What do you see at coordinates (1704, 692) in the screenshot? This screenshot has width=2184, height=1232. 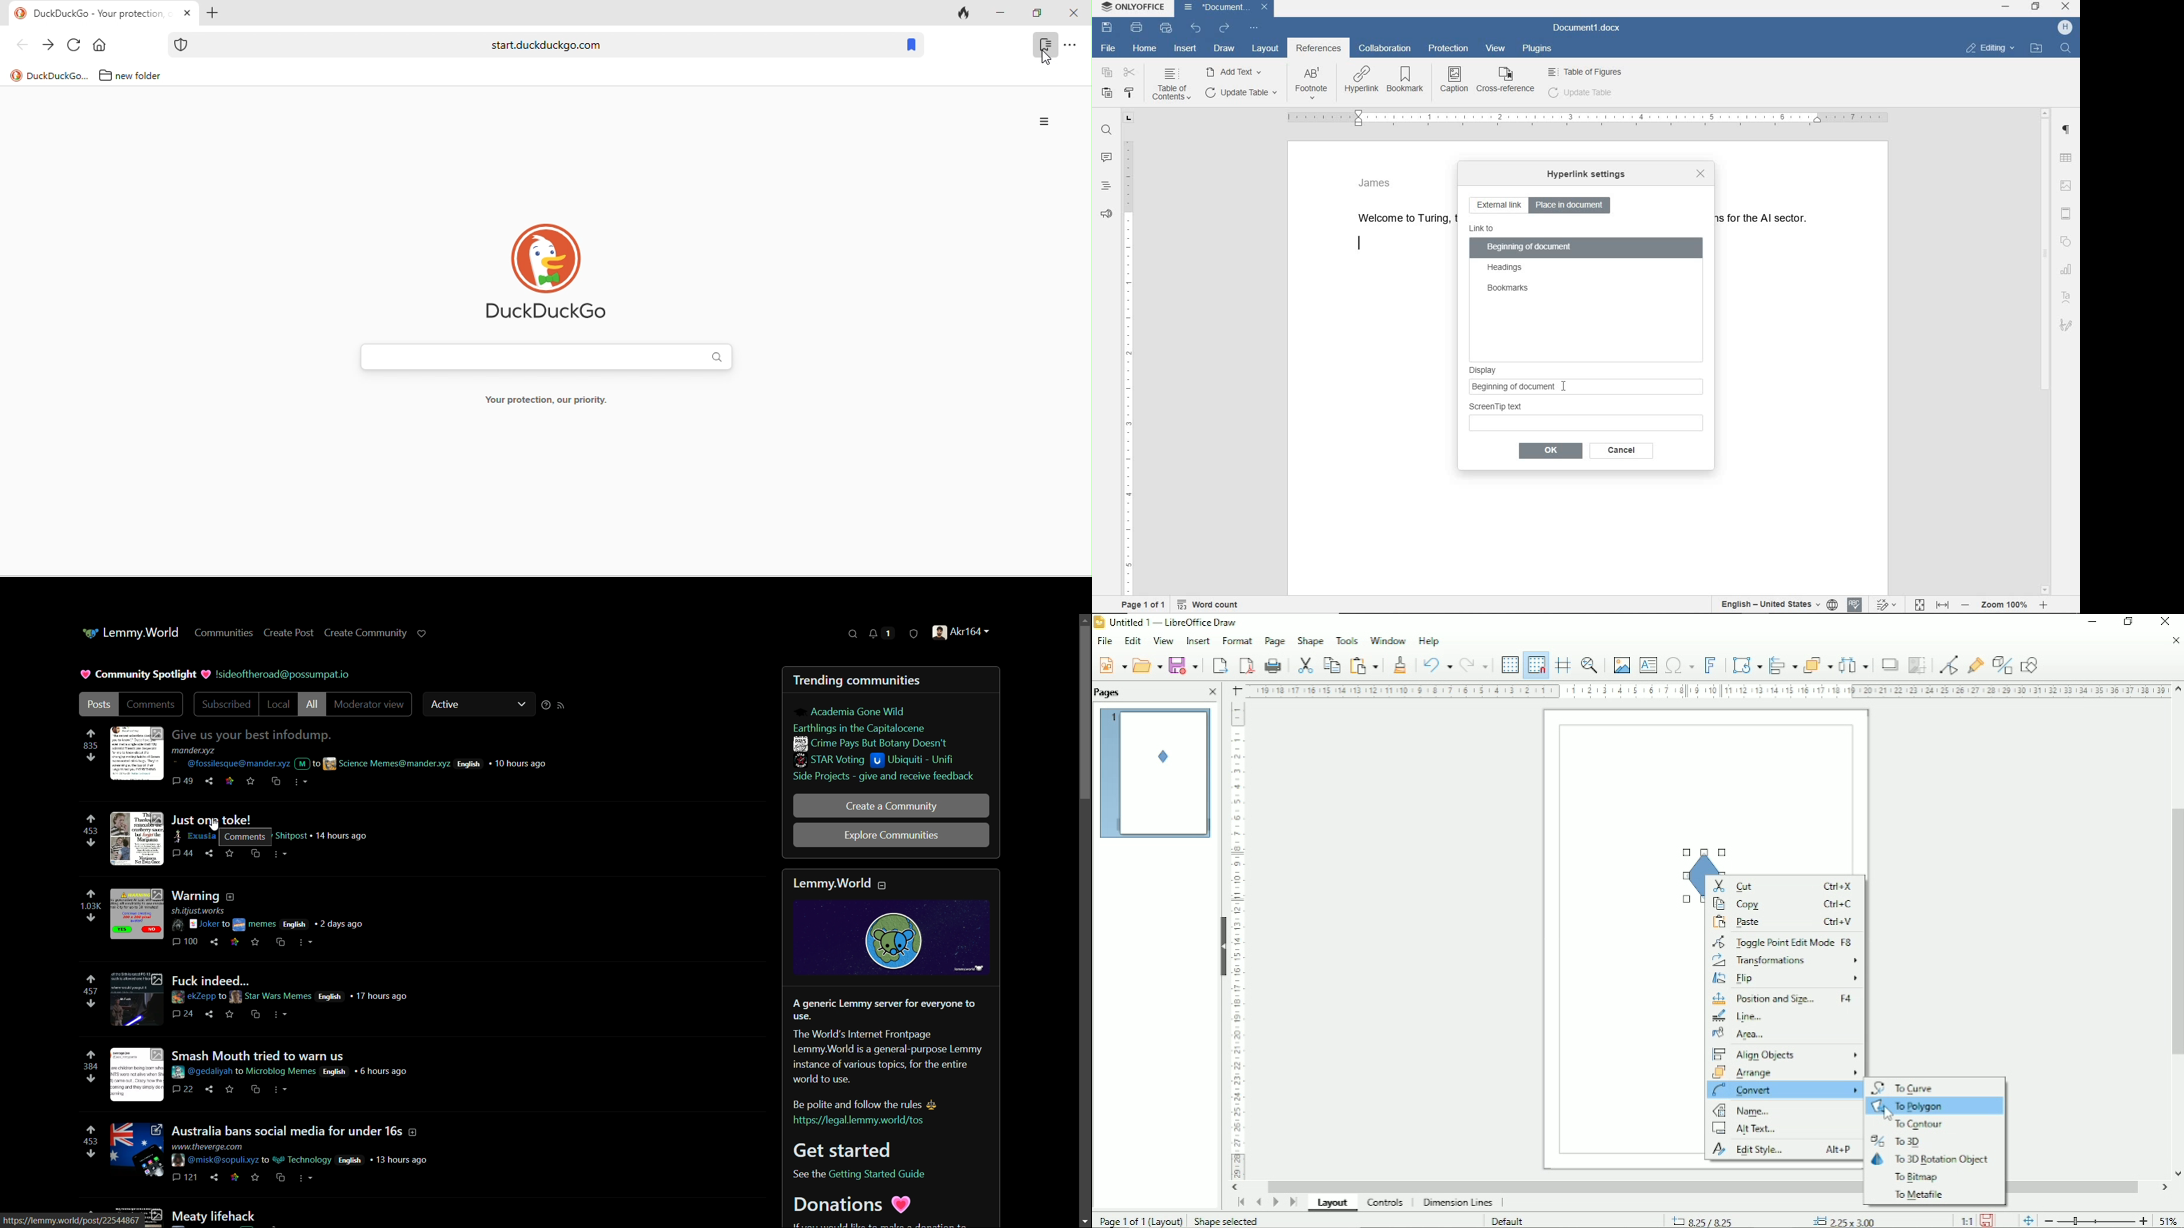 I see `Horizontal scale` at bounding box center [1704, 692].